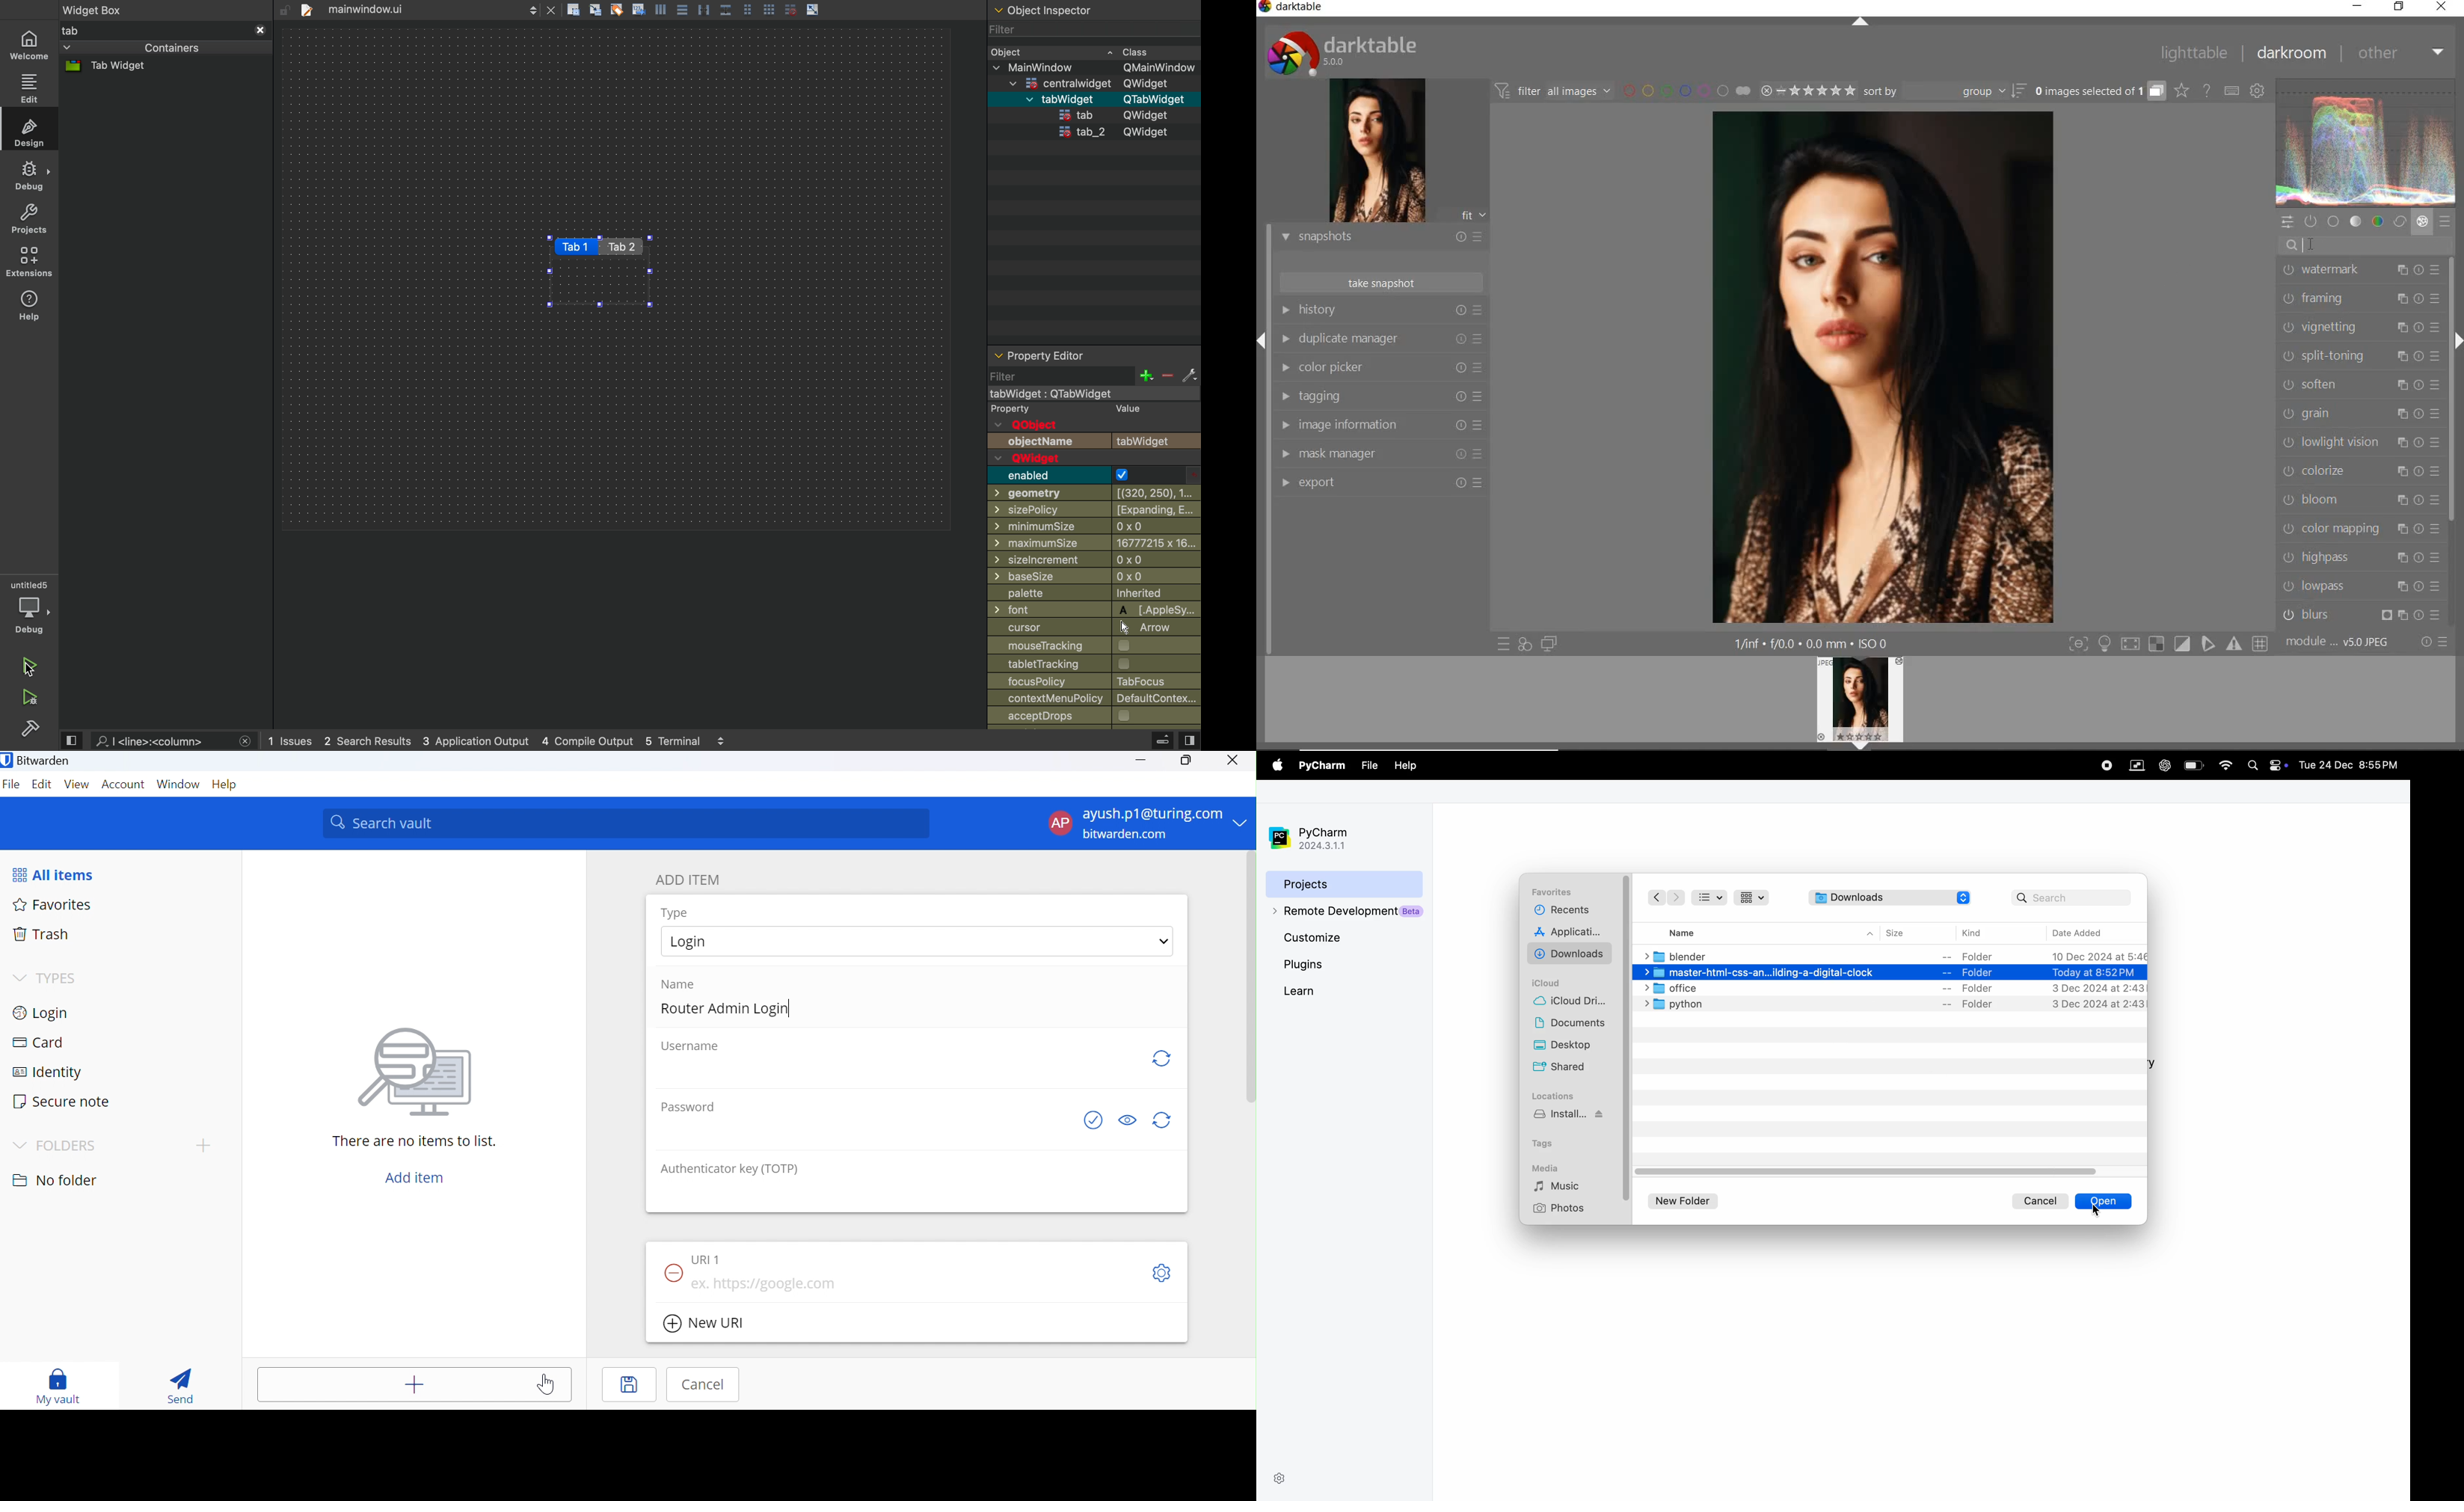 This screenshot has width=2464, height=1512. I want to click on Search vaiut, so click(626, 824).